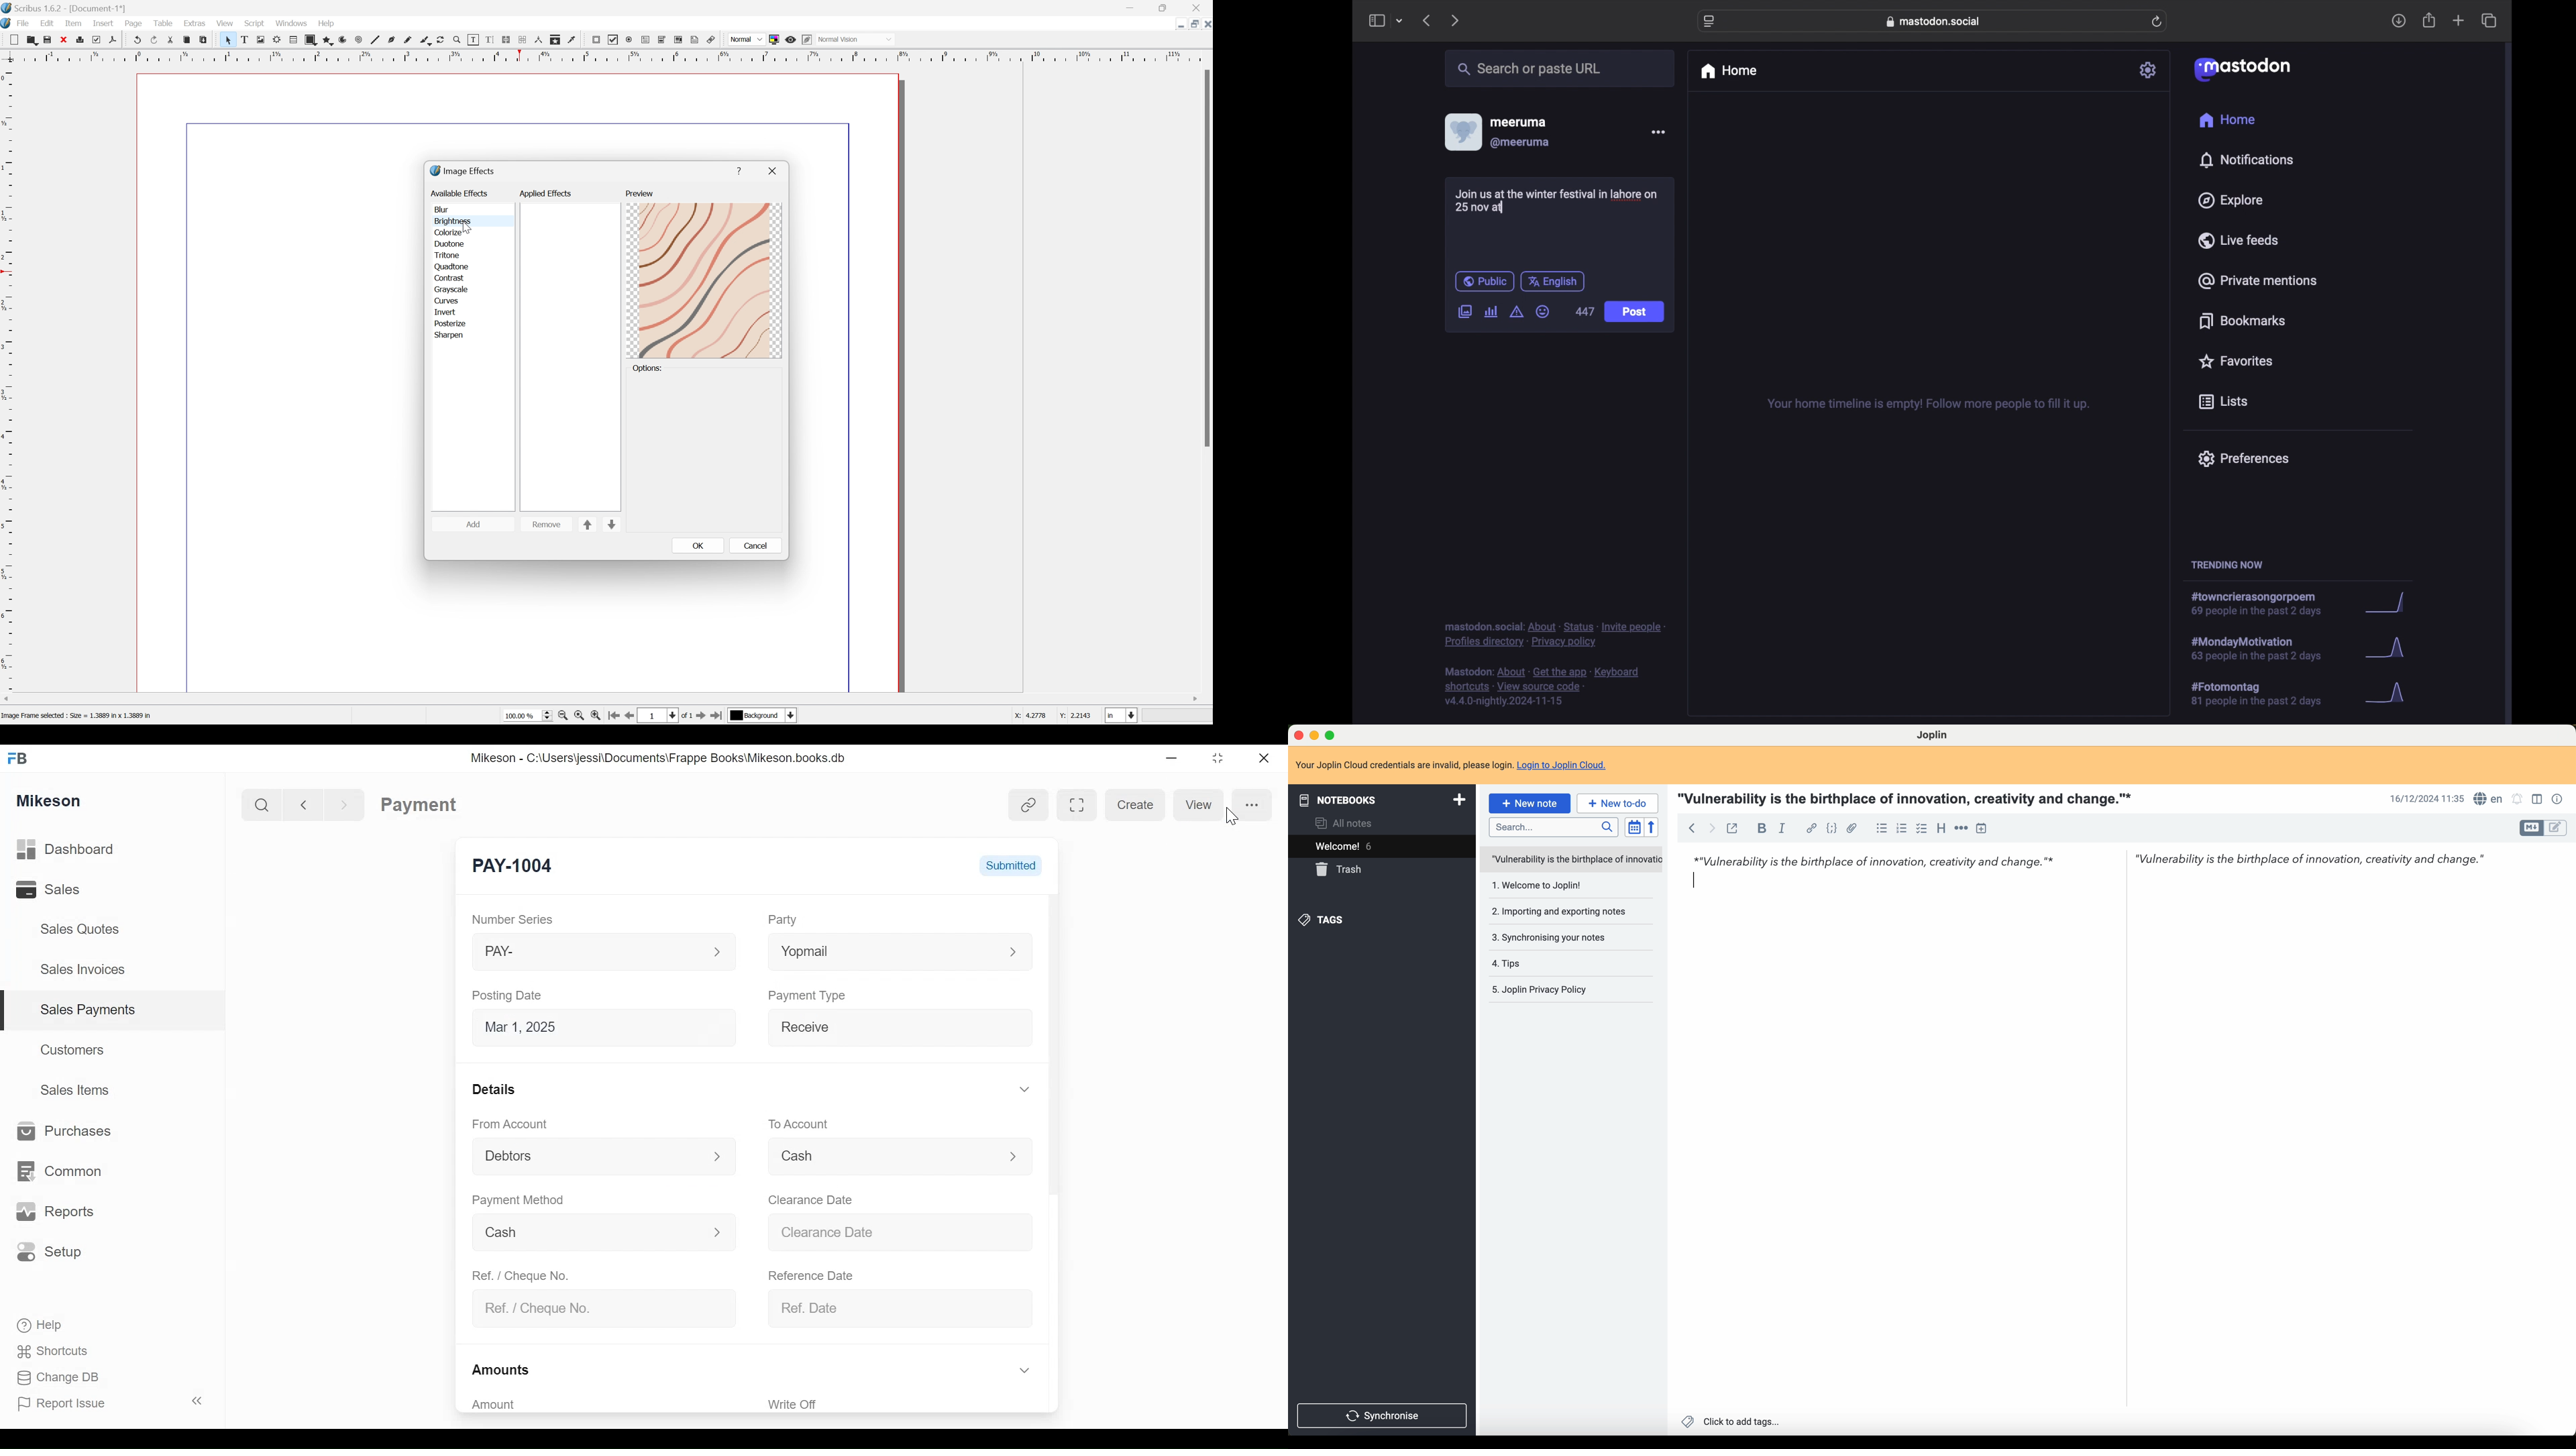  I want to click on blur, so click(444, 208).